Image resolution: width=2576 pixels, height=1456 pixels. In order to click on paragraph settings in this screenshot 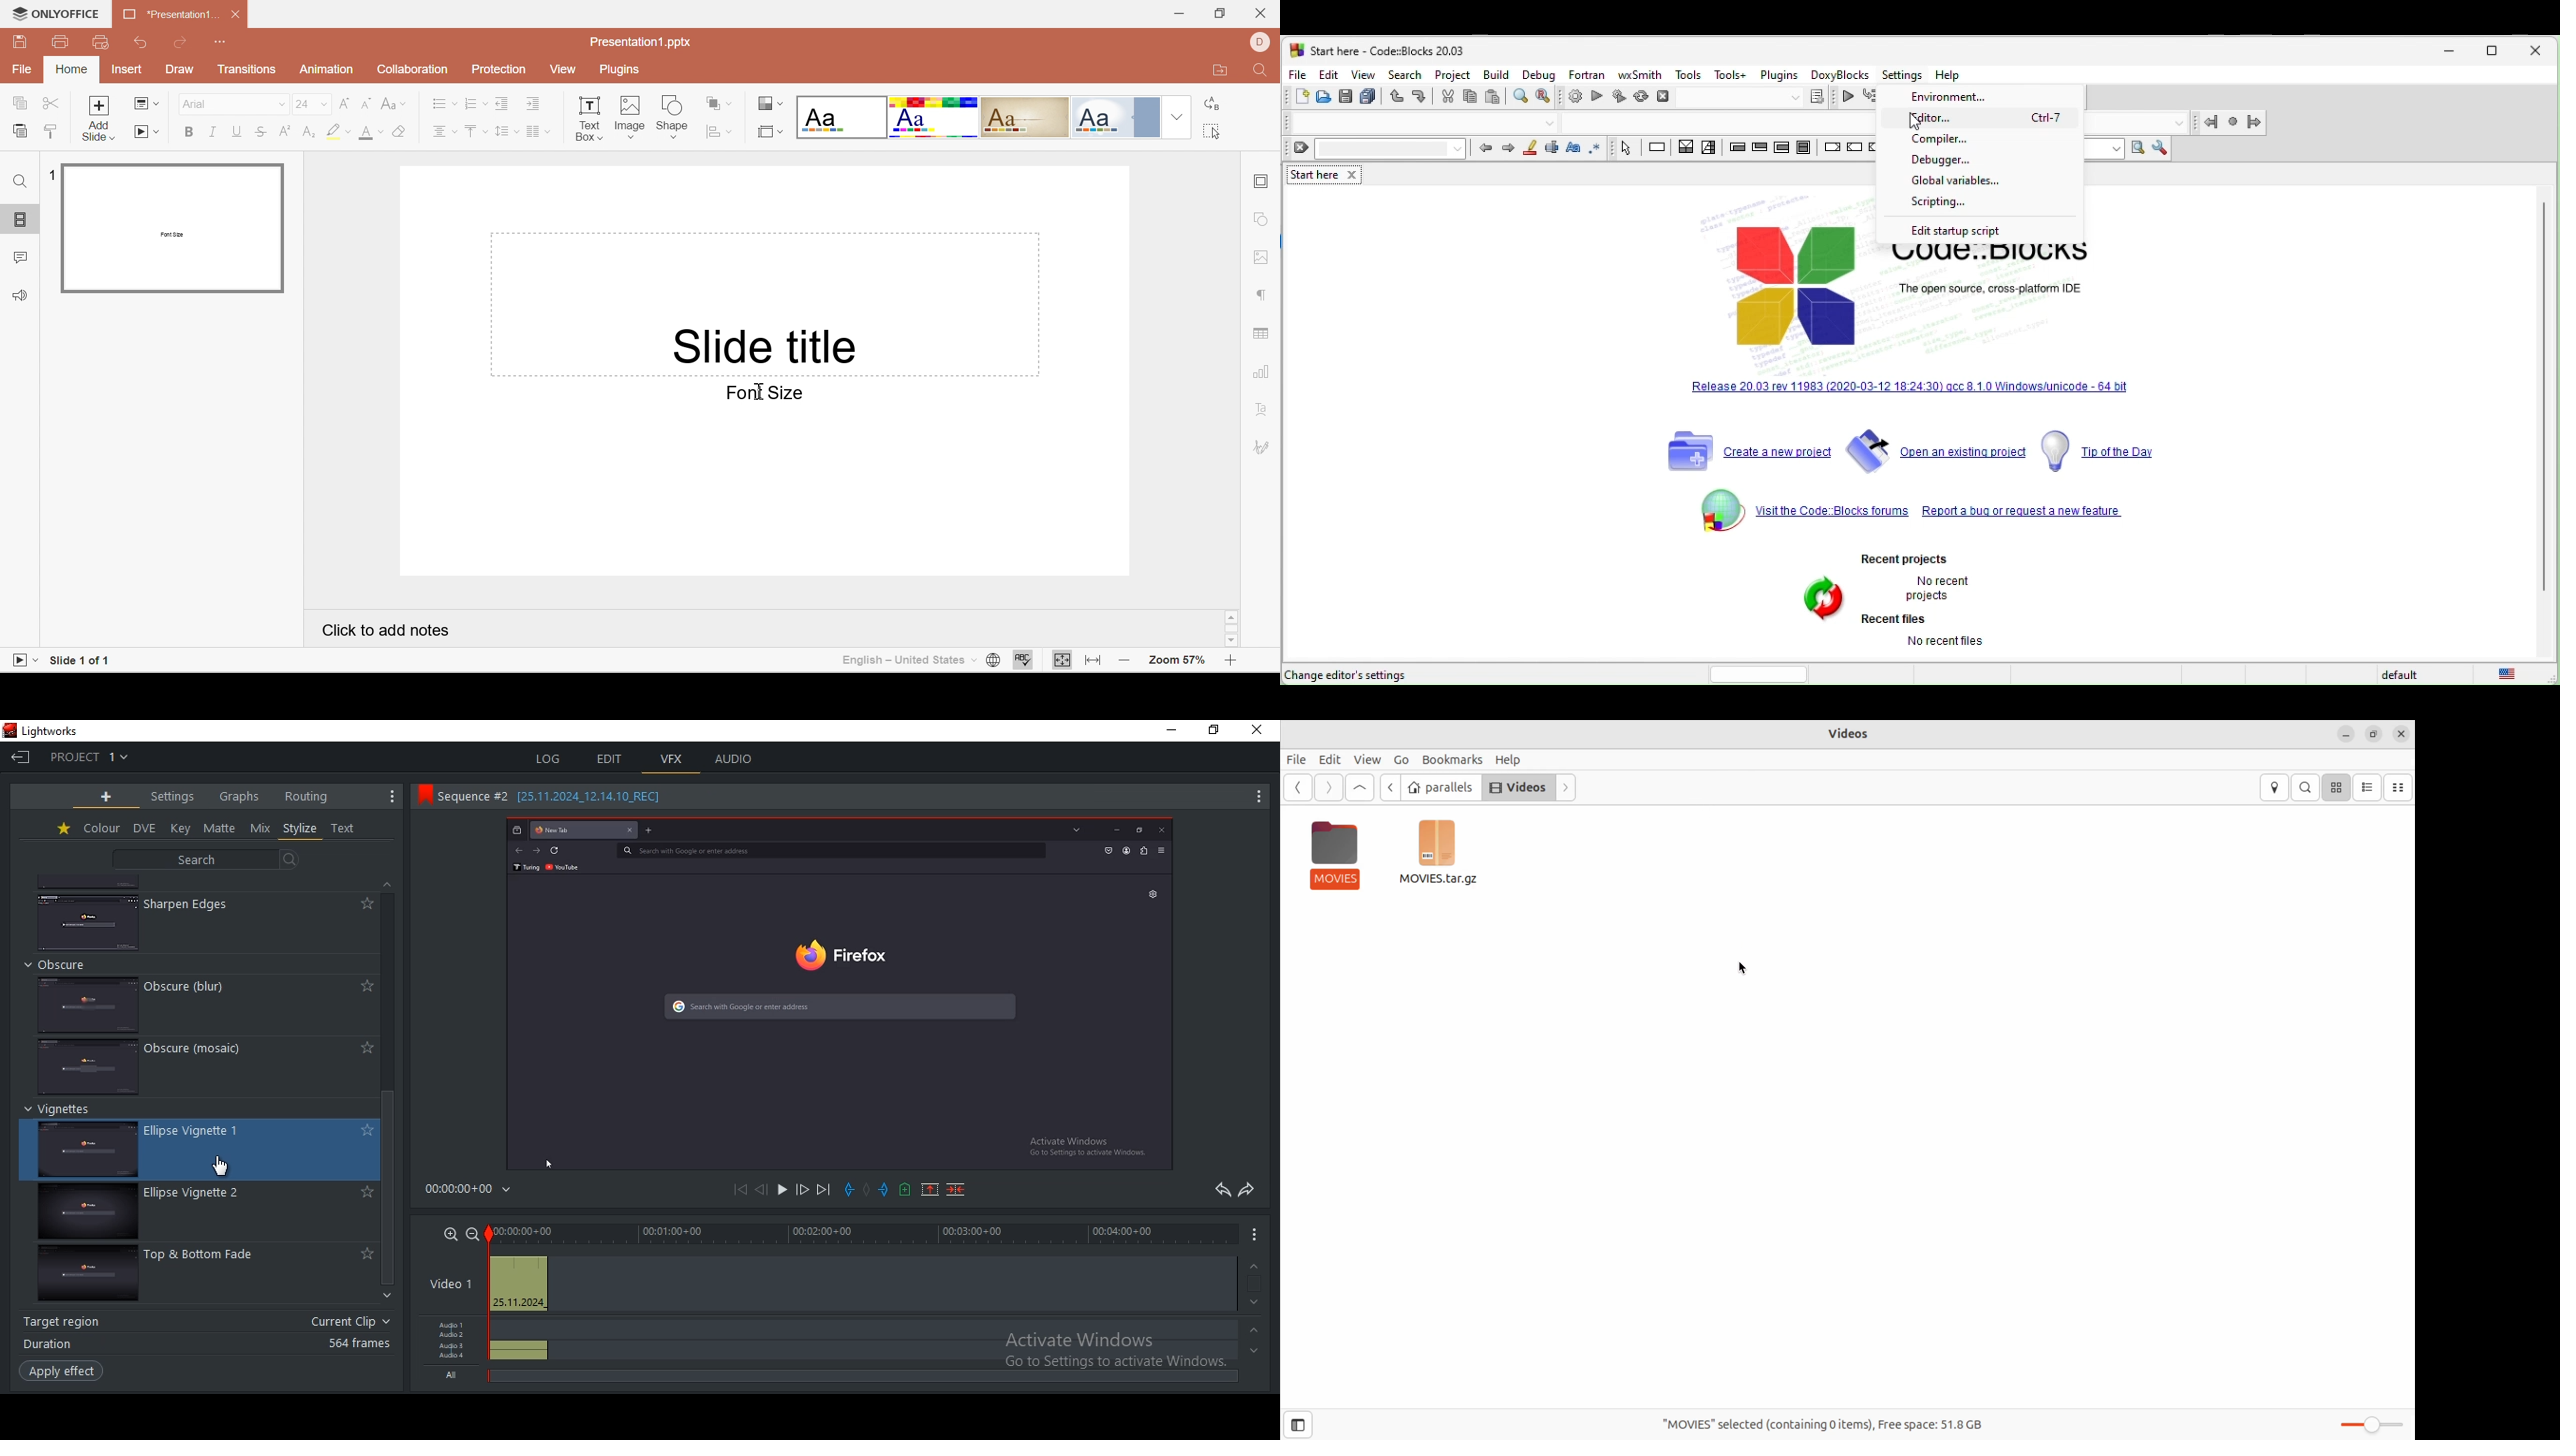, I will do `click(1261, 295)`.